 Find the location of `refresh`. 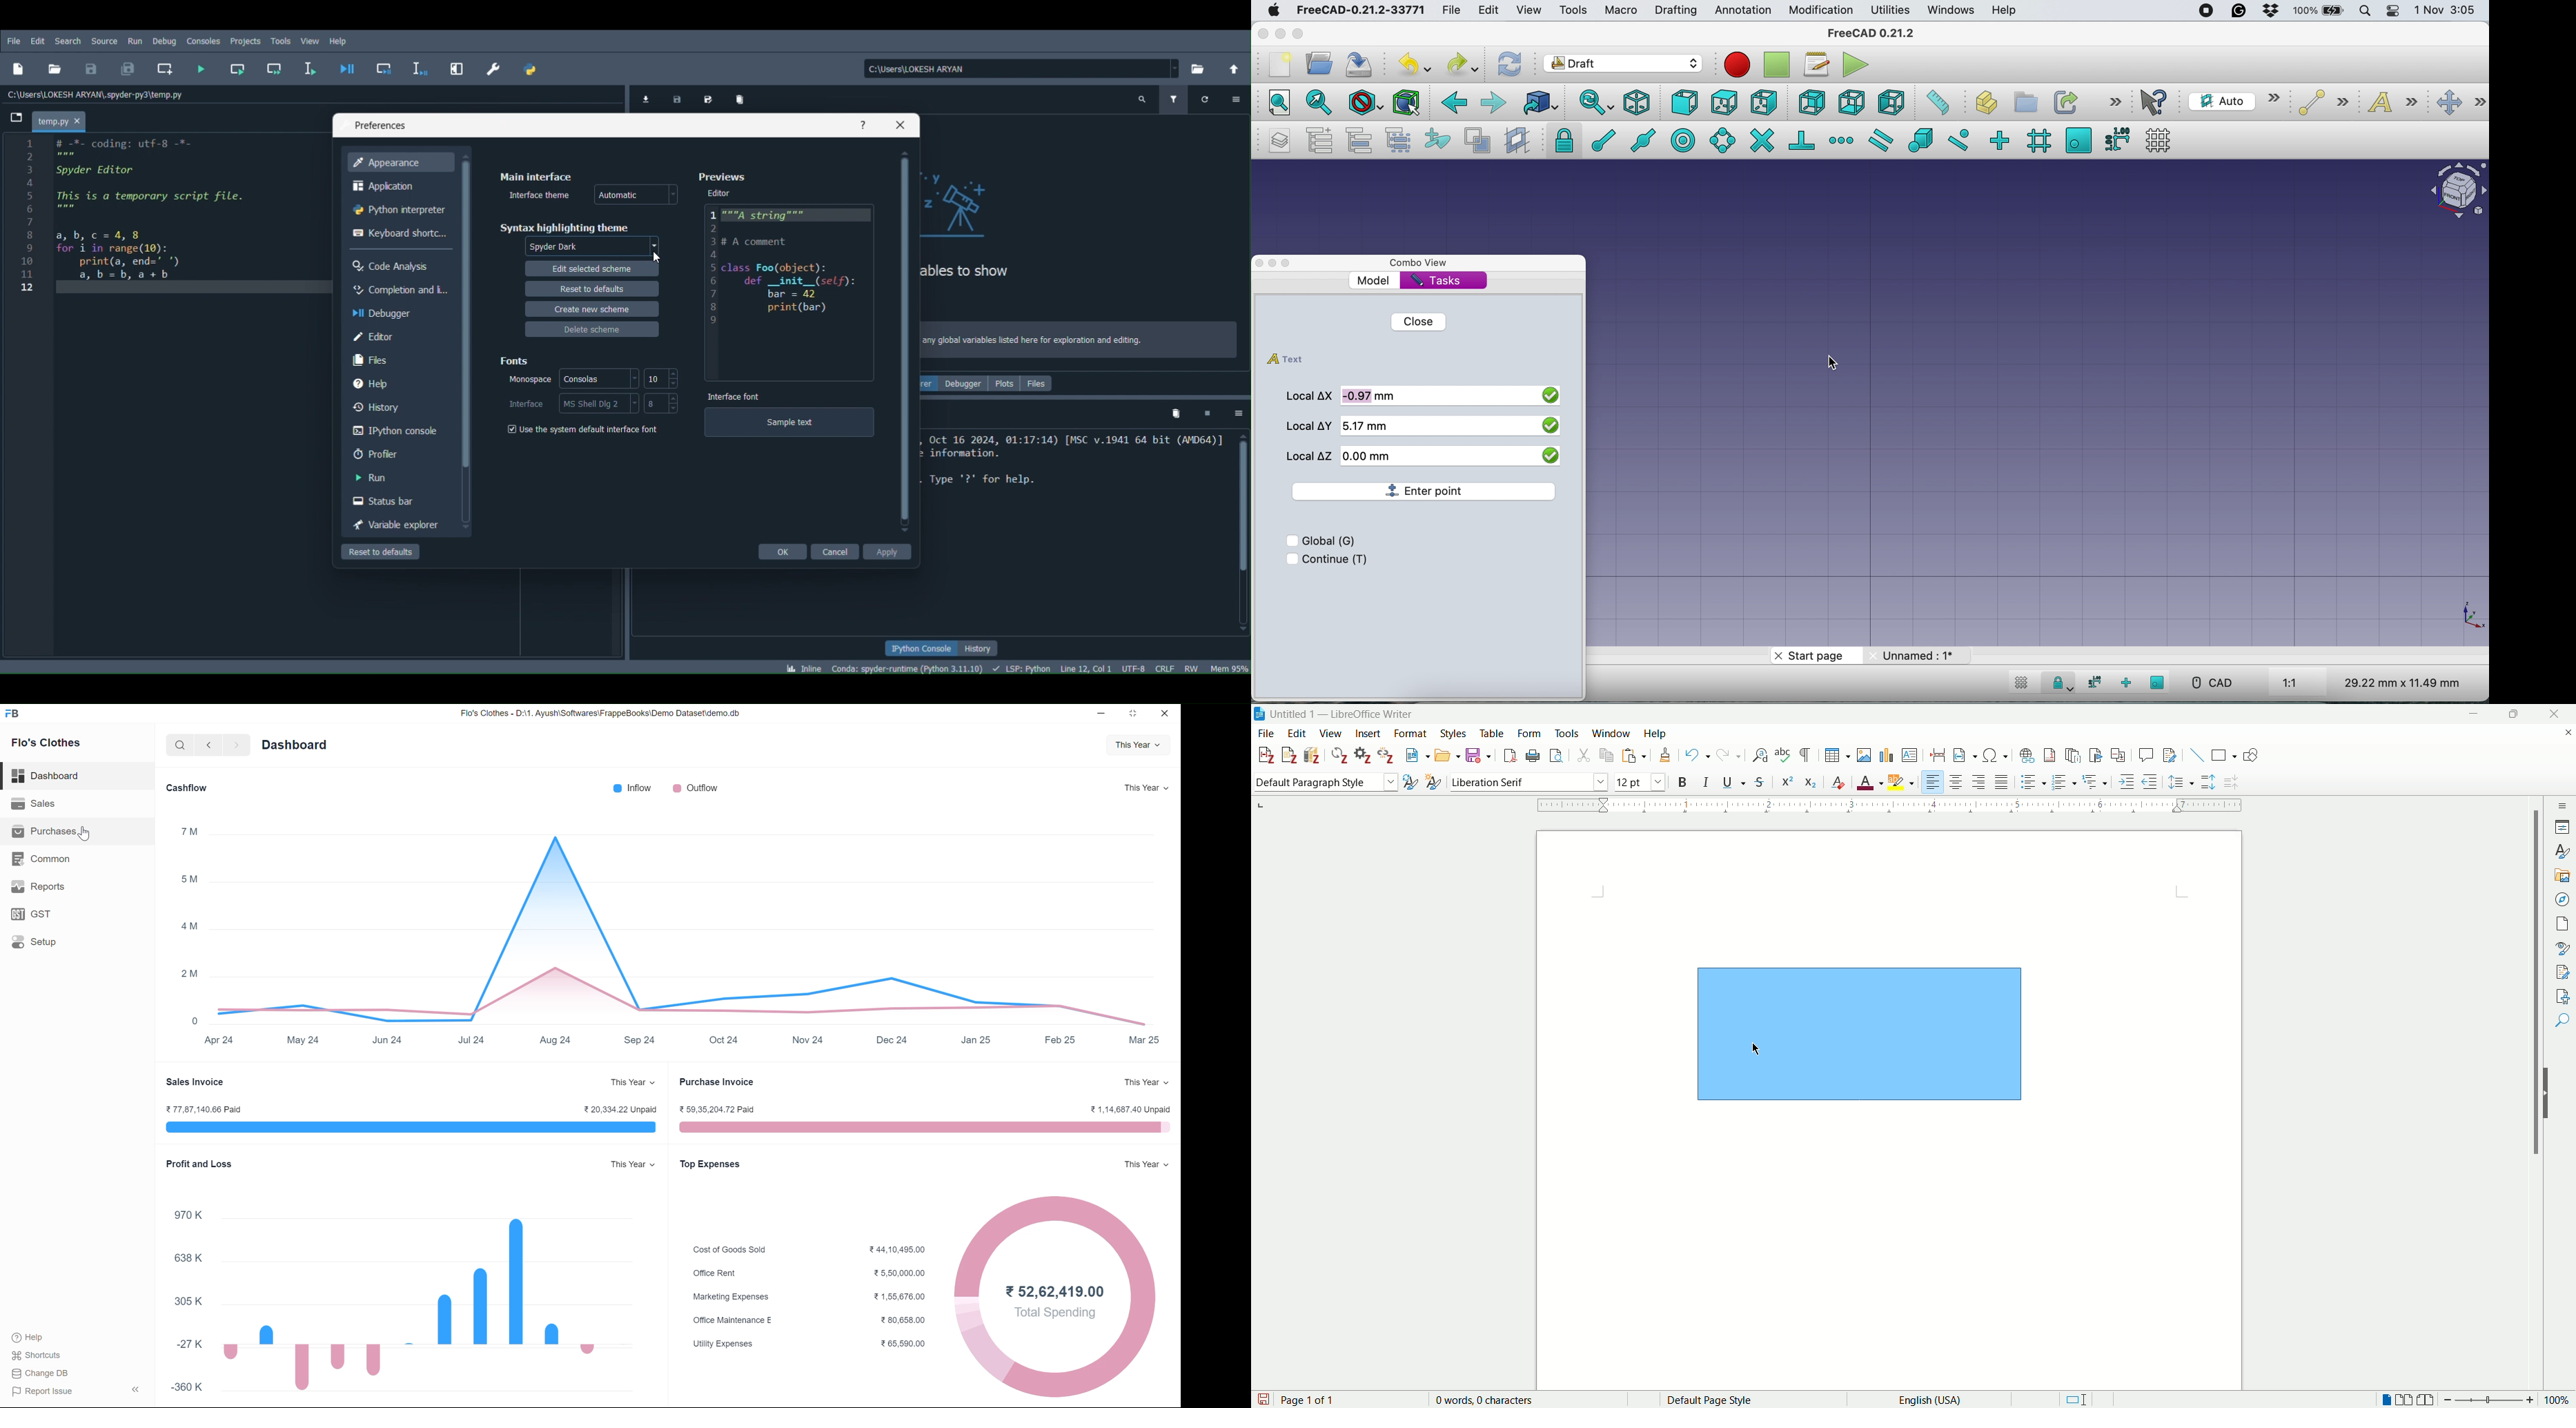

refresh is located at coordinates (1508, 63).